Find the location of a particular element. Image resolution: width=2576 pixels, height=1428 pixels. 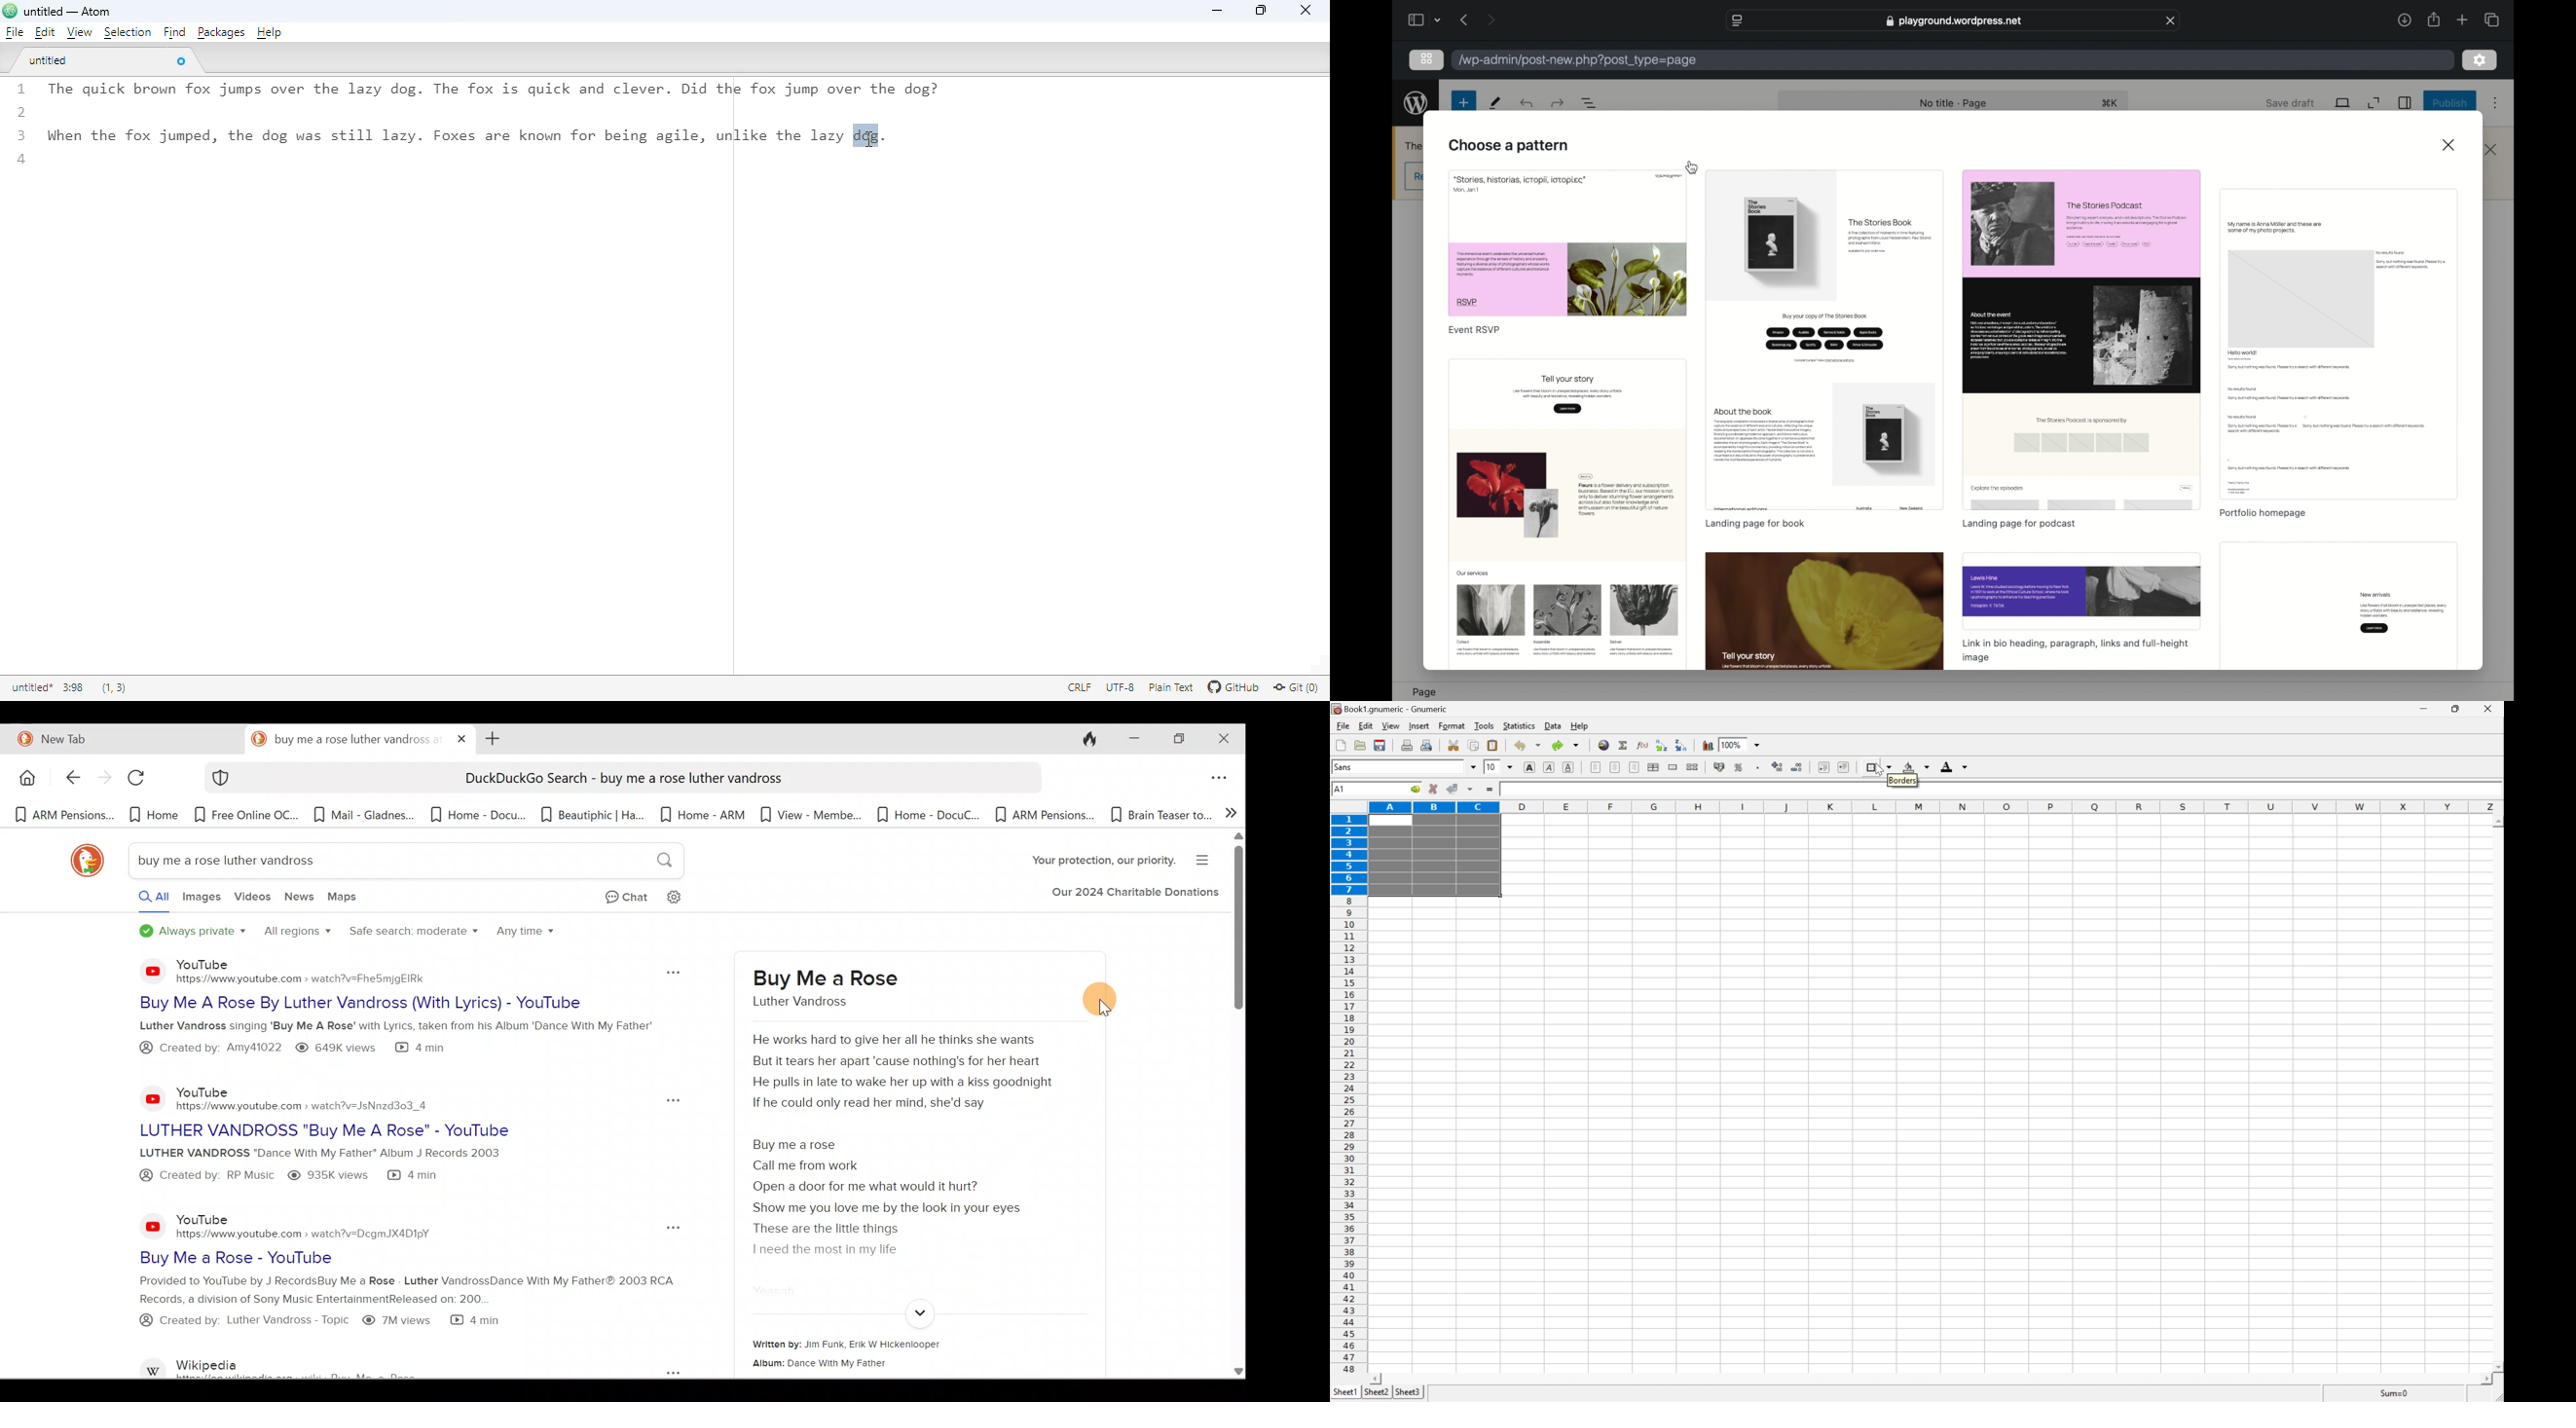

choose a pattern is located at coordinates (1508, 146).